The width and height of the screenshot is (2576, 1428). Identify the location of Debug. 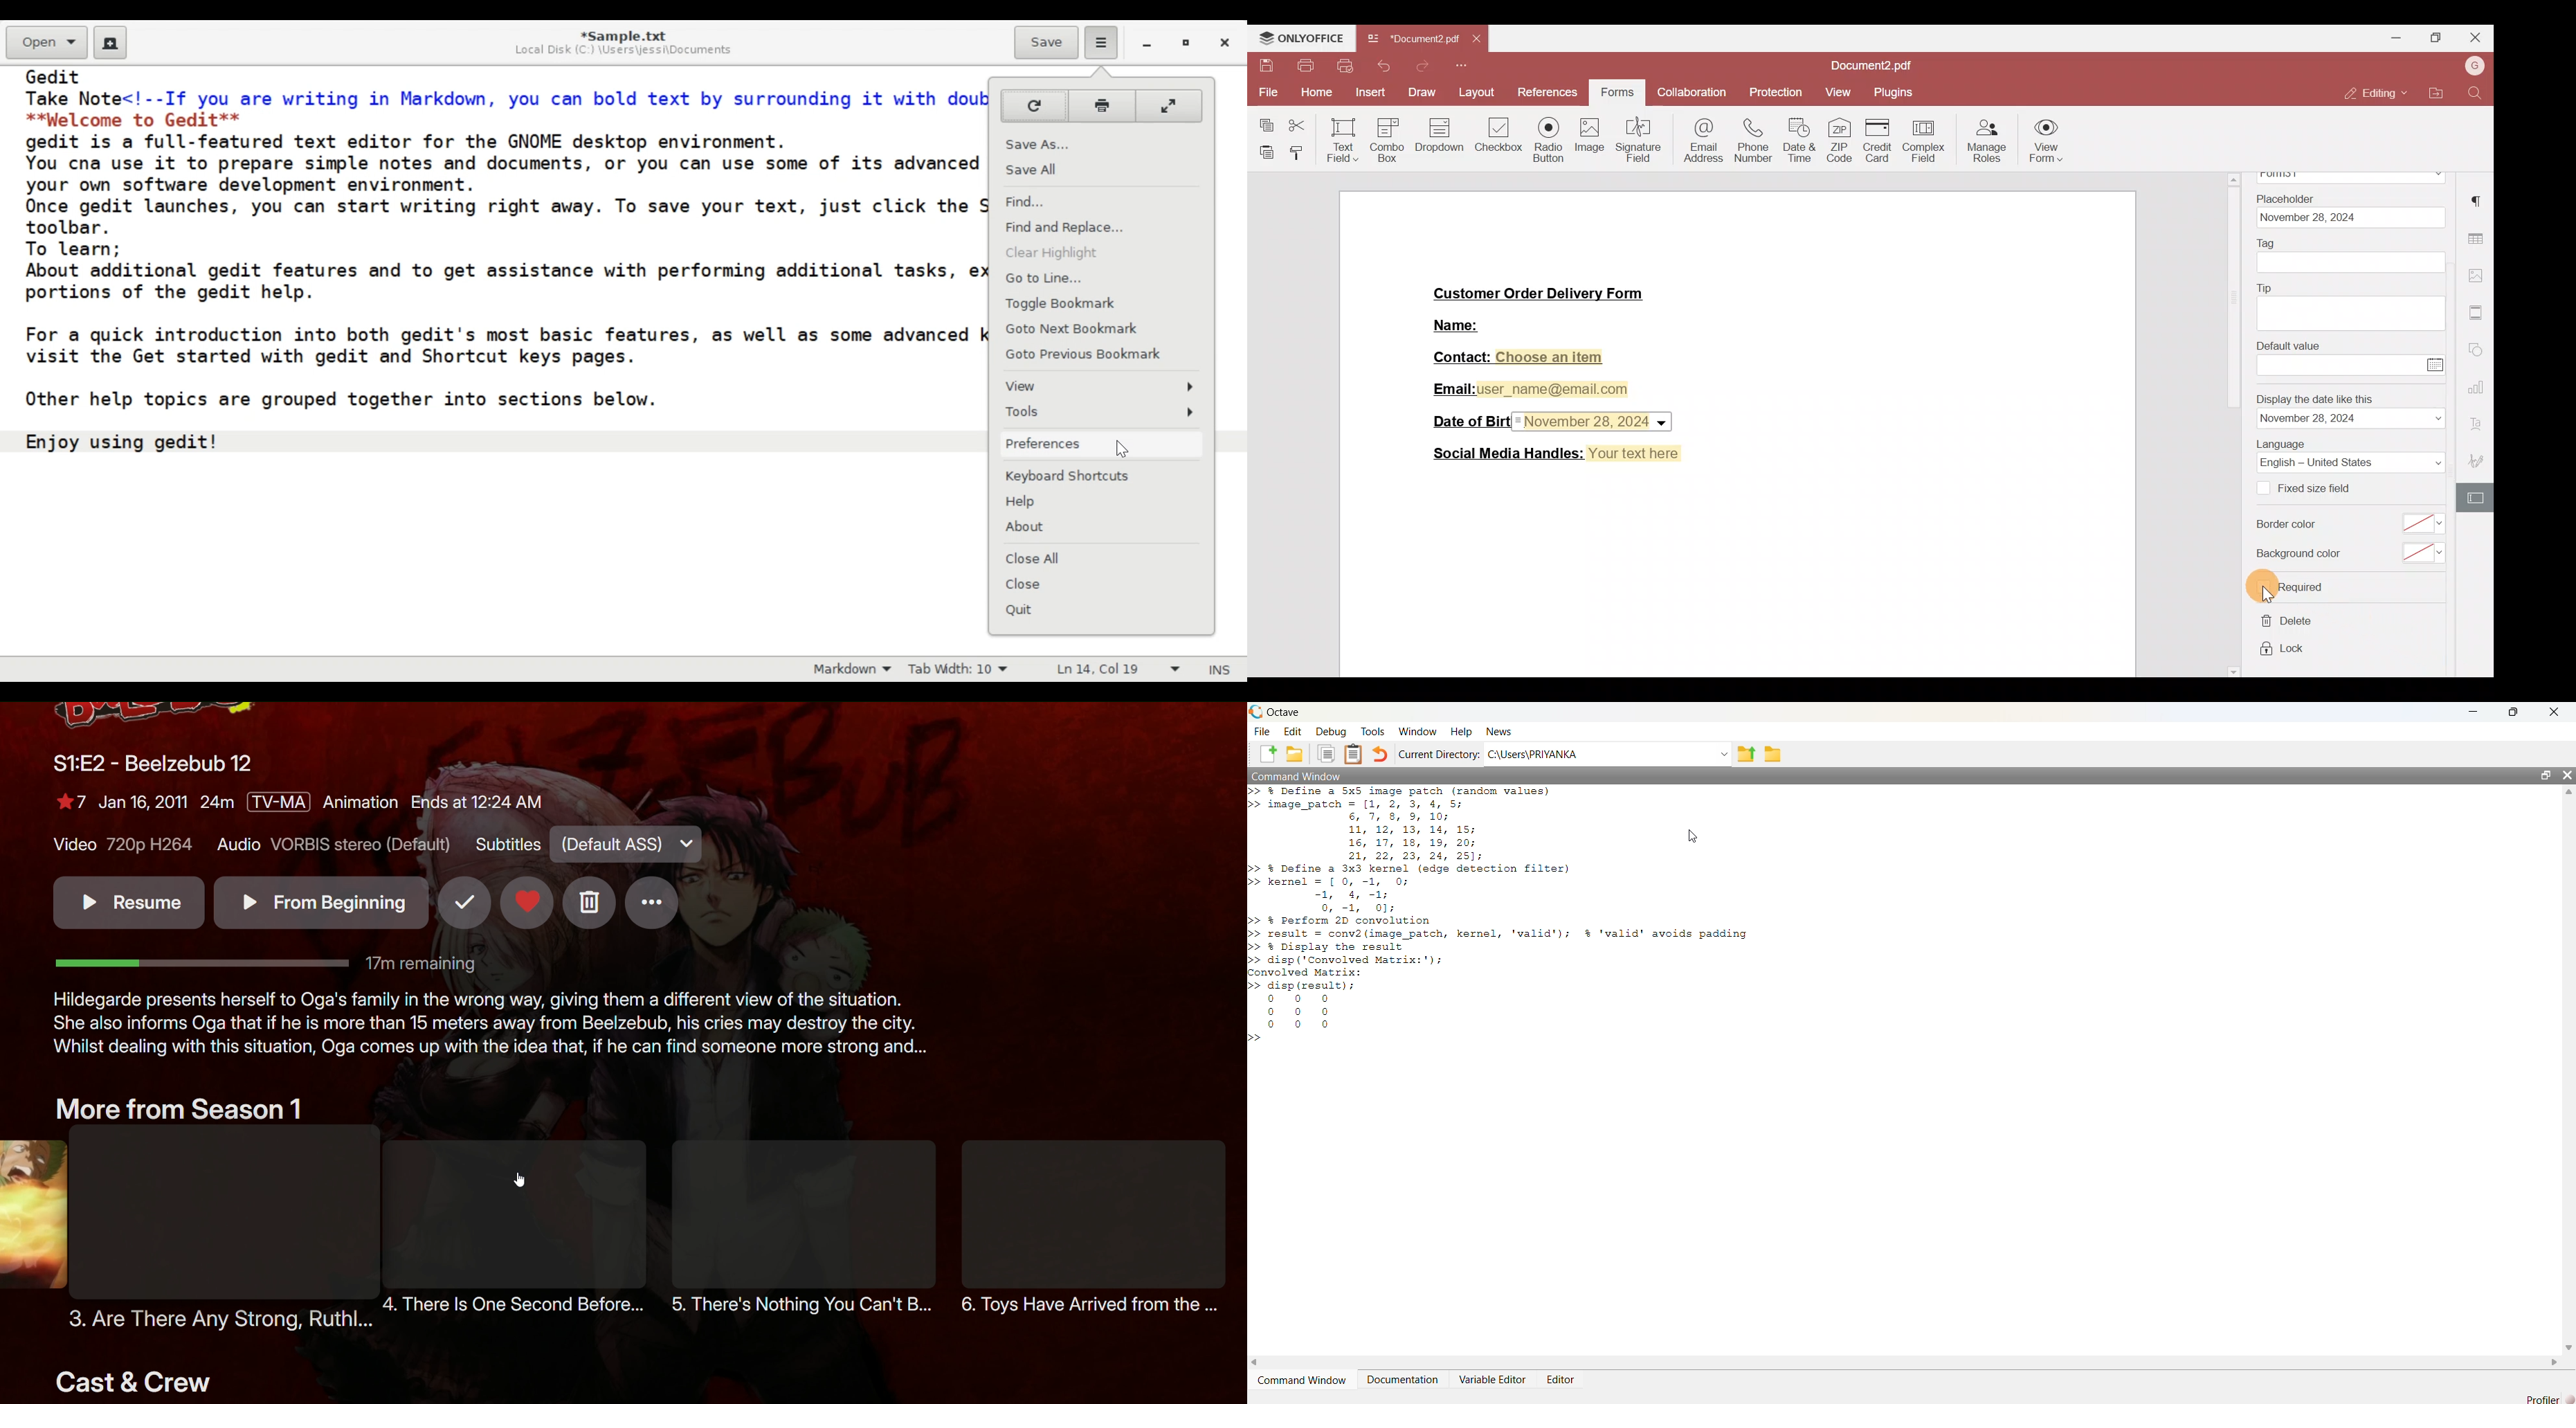
(1334, 732).